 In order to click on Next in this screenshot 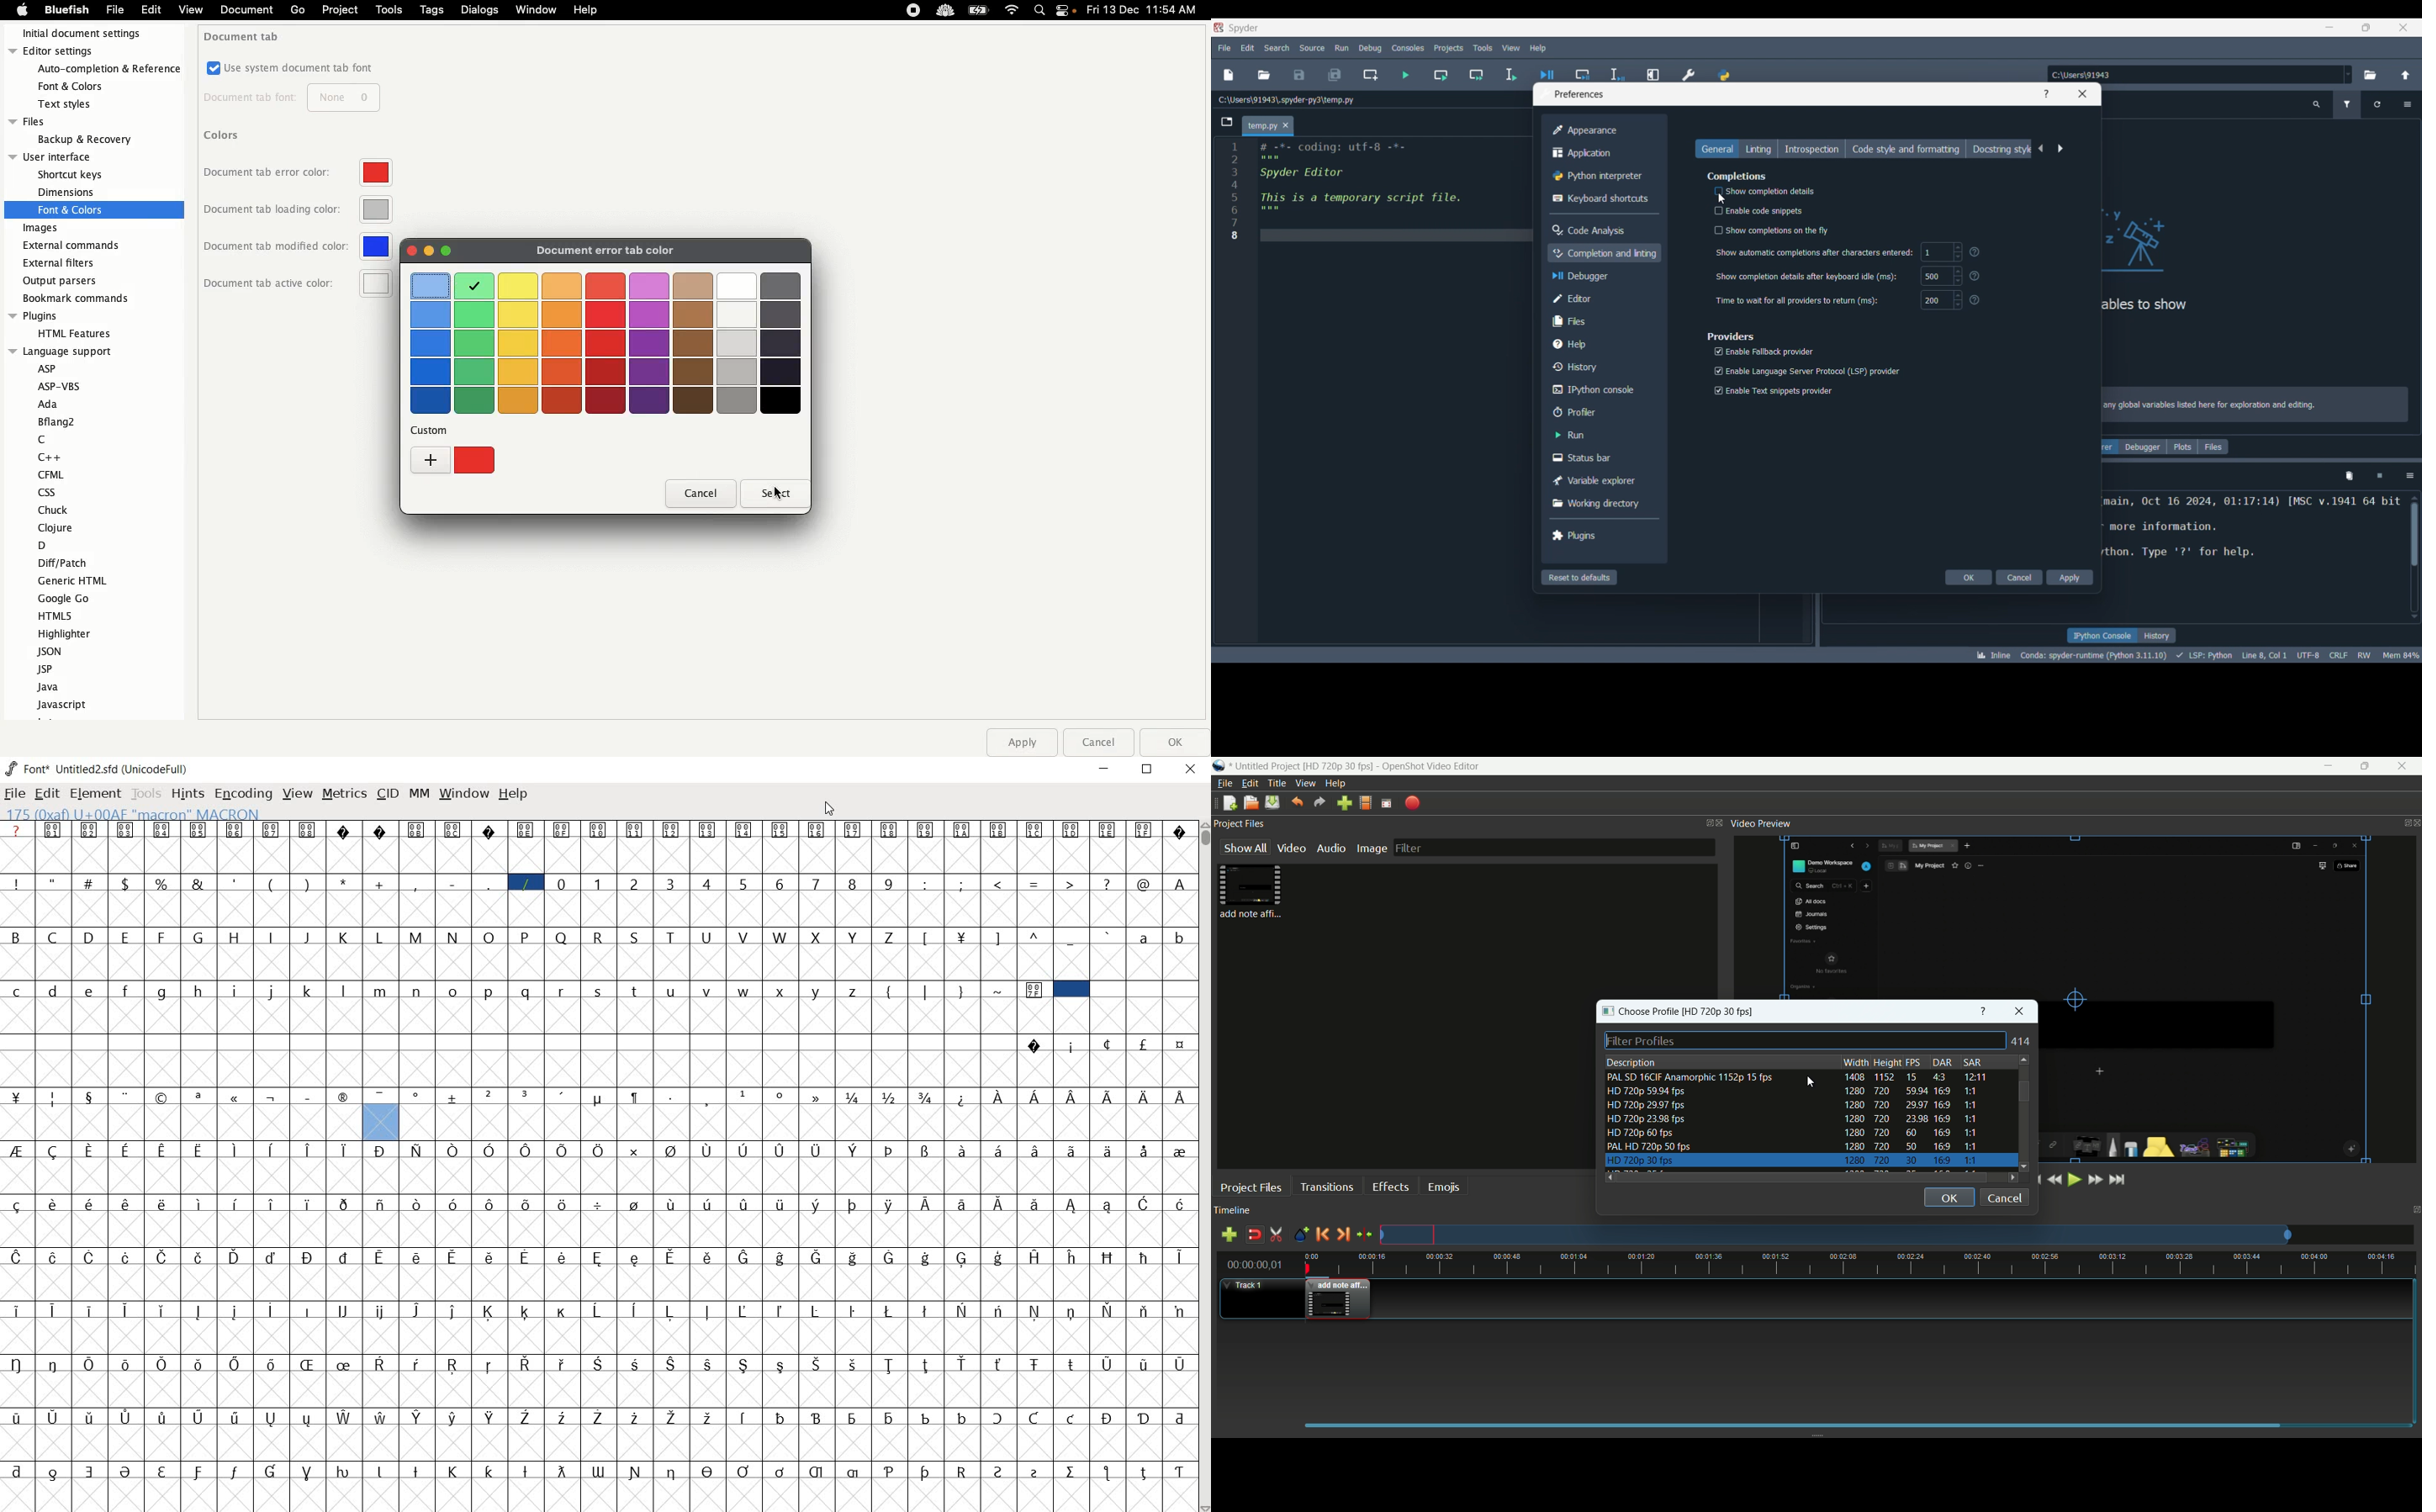, I will do `click(2060, 149)`.